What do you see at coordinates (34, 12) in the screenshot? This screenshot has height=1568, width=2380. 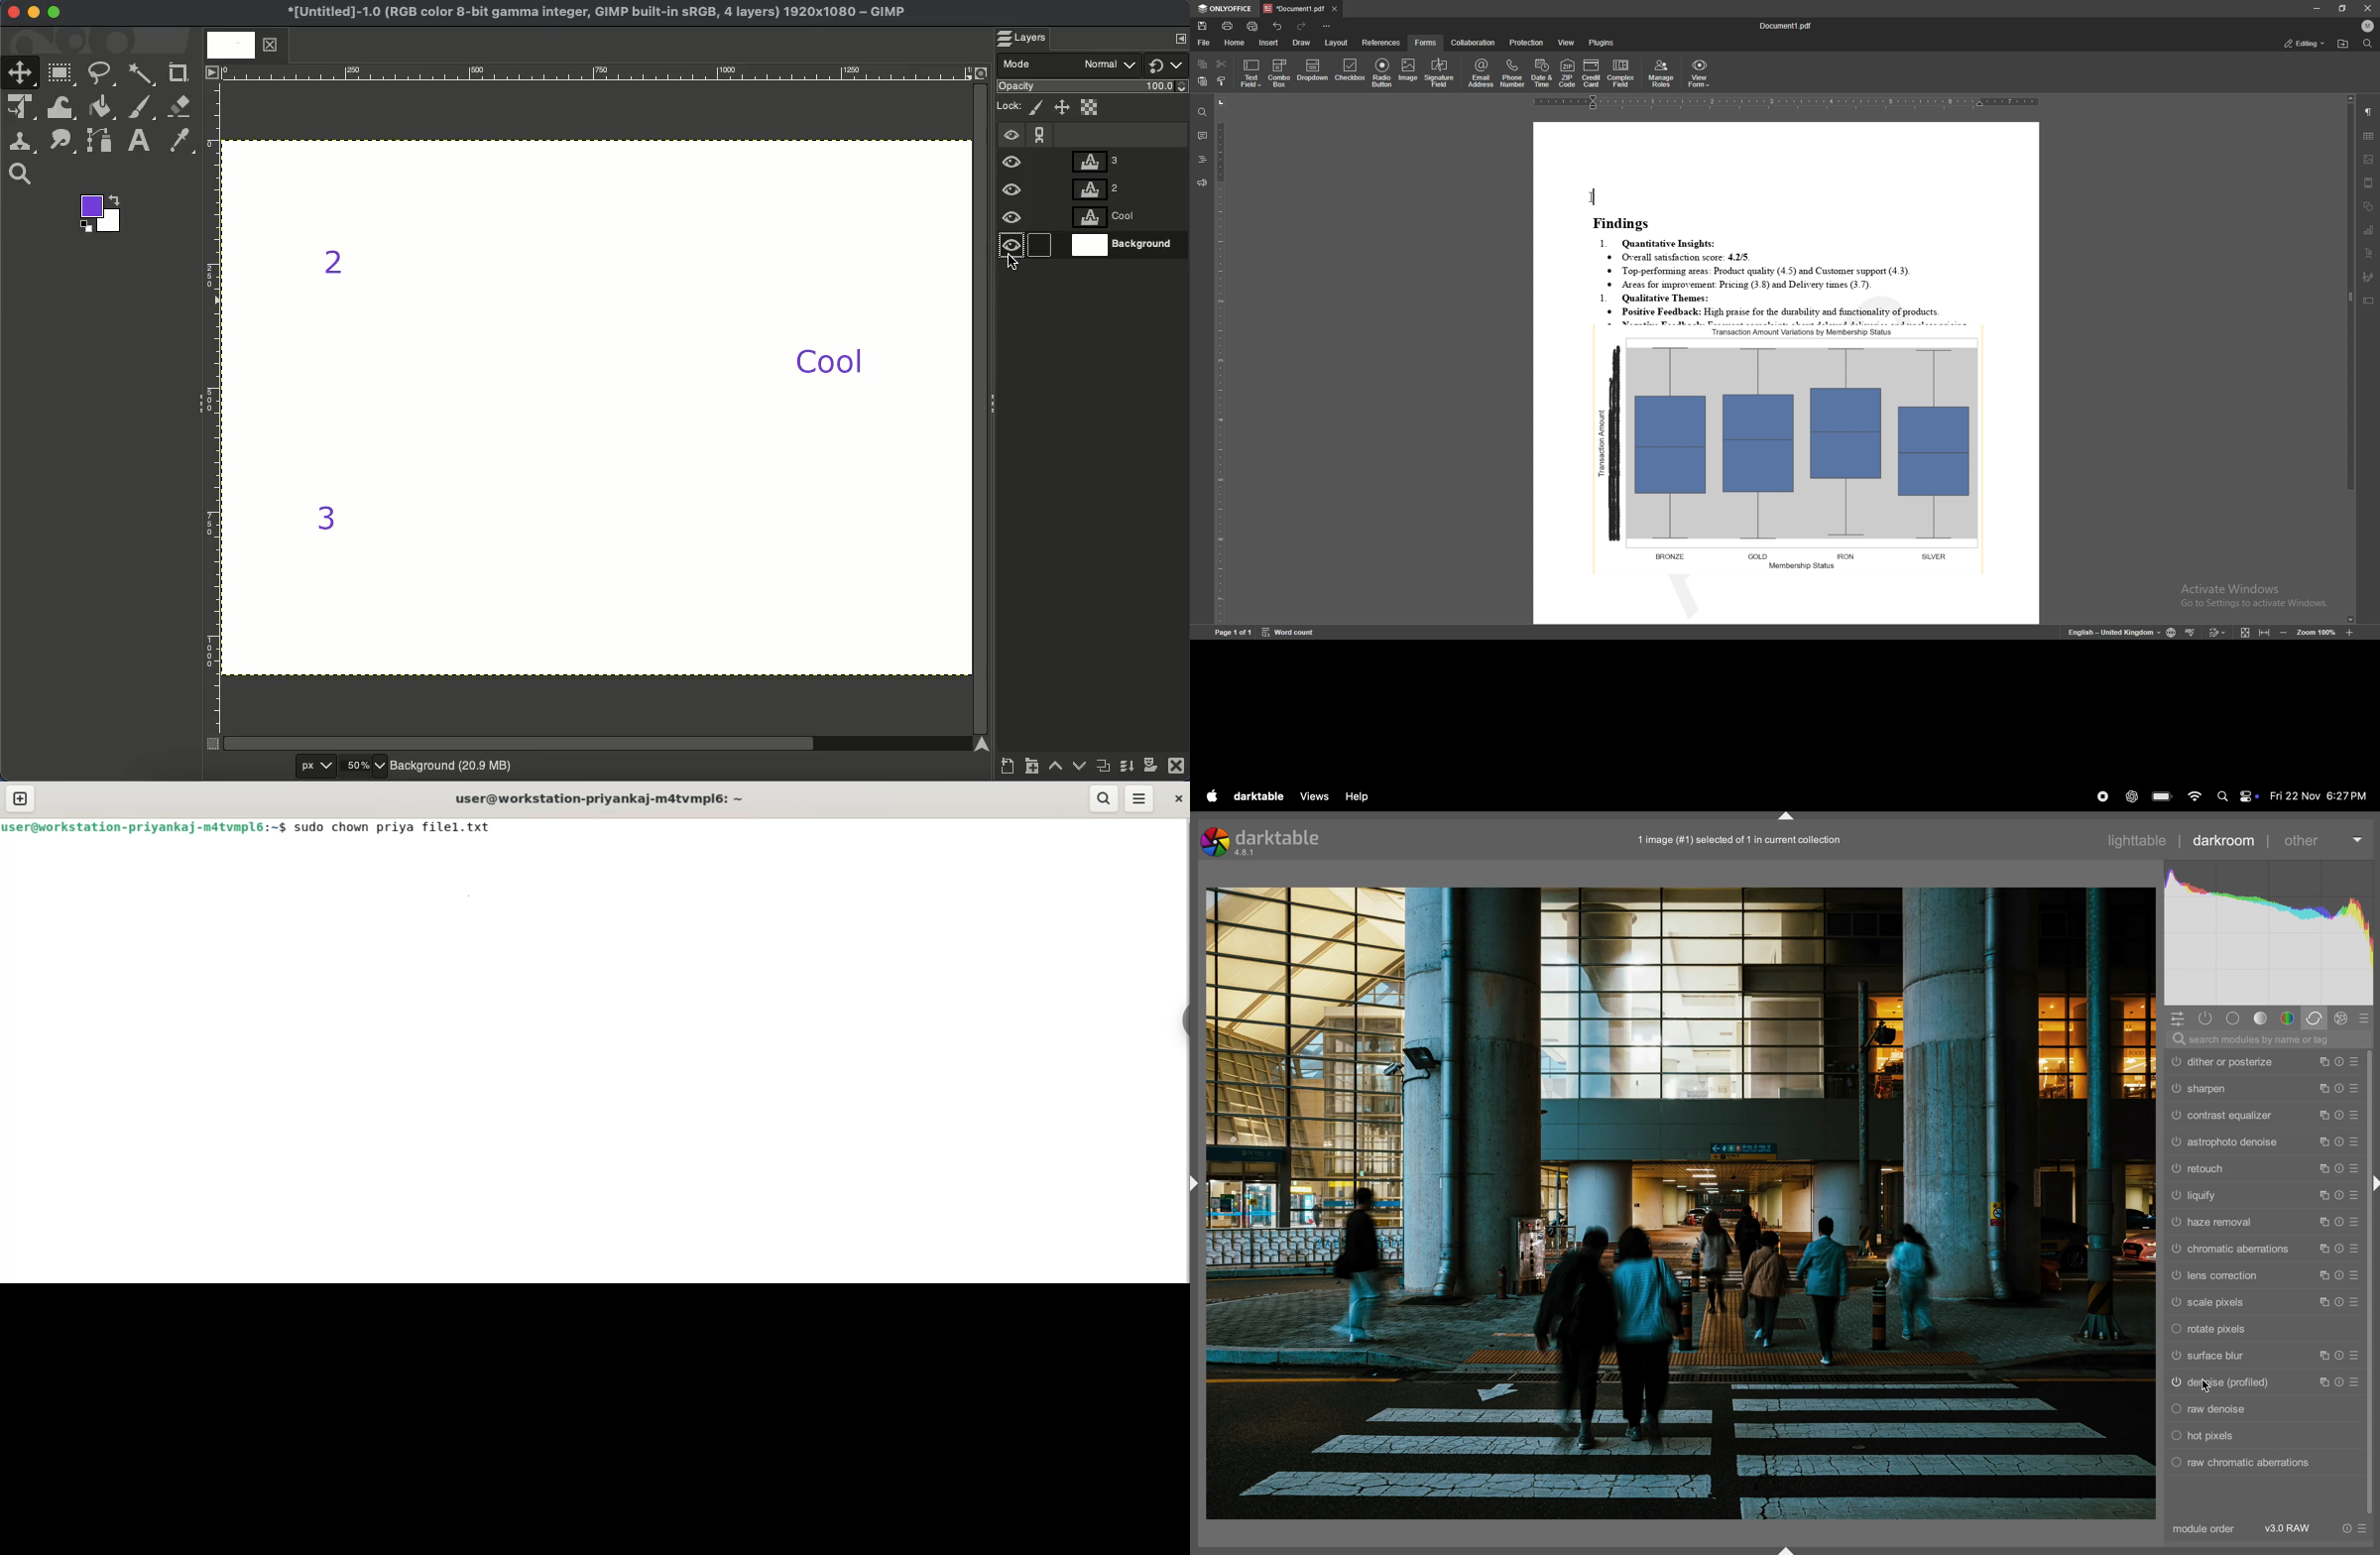 I see `Minimize` at bounding box center [34, 12].